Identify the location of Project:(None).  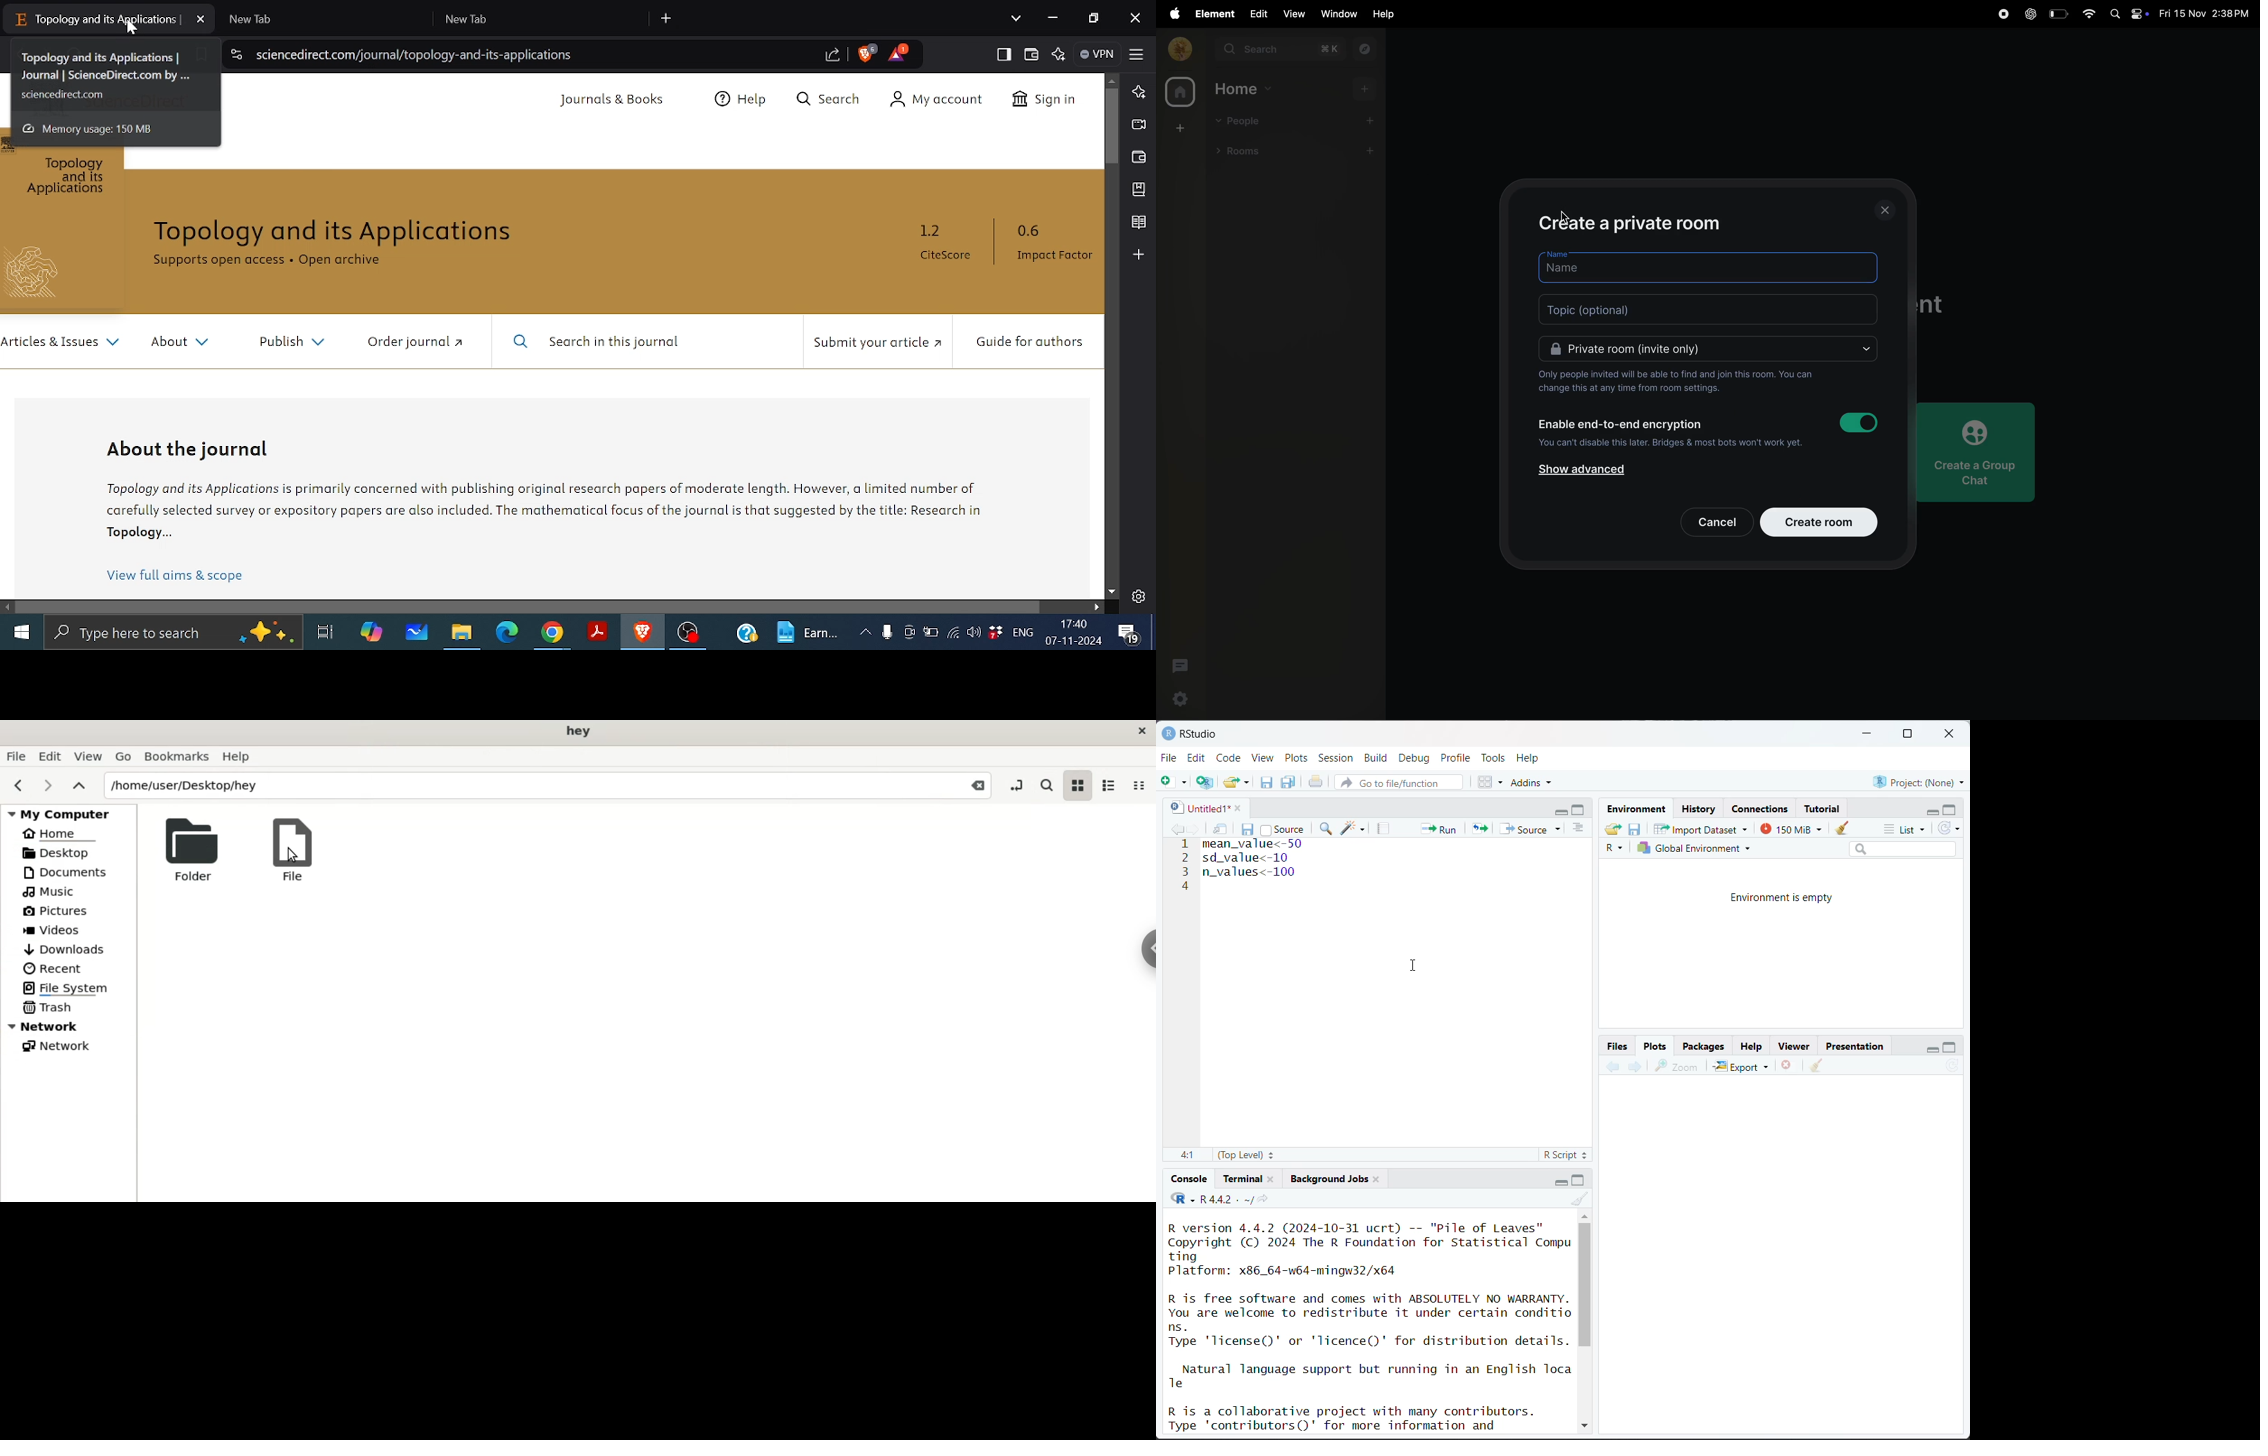
(1918, 781).